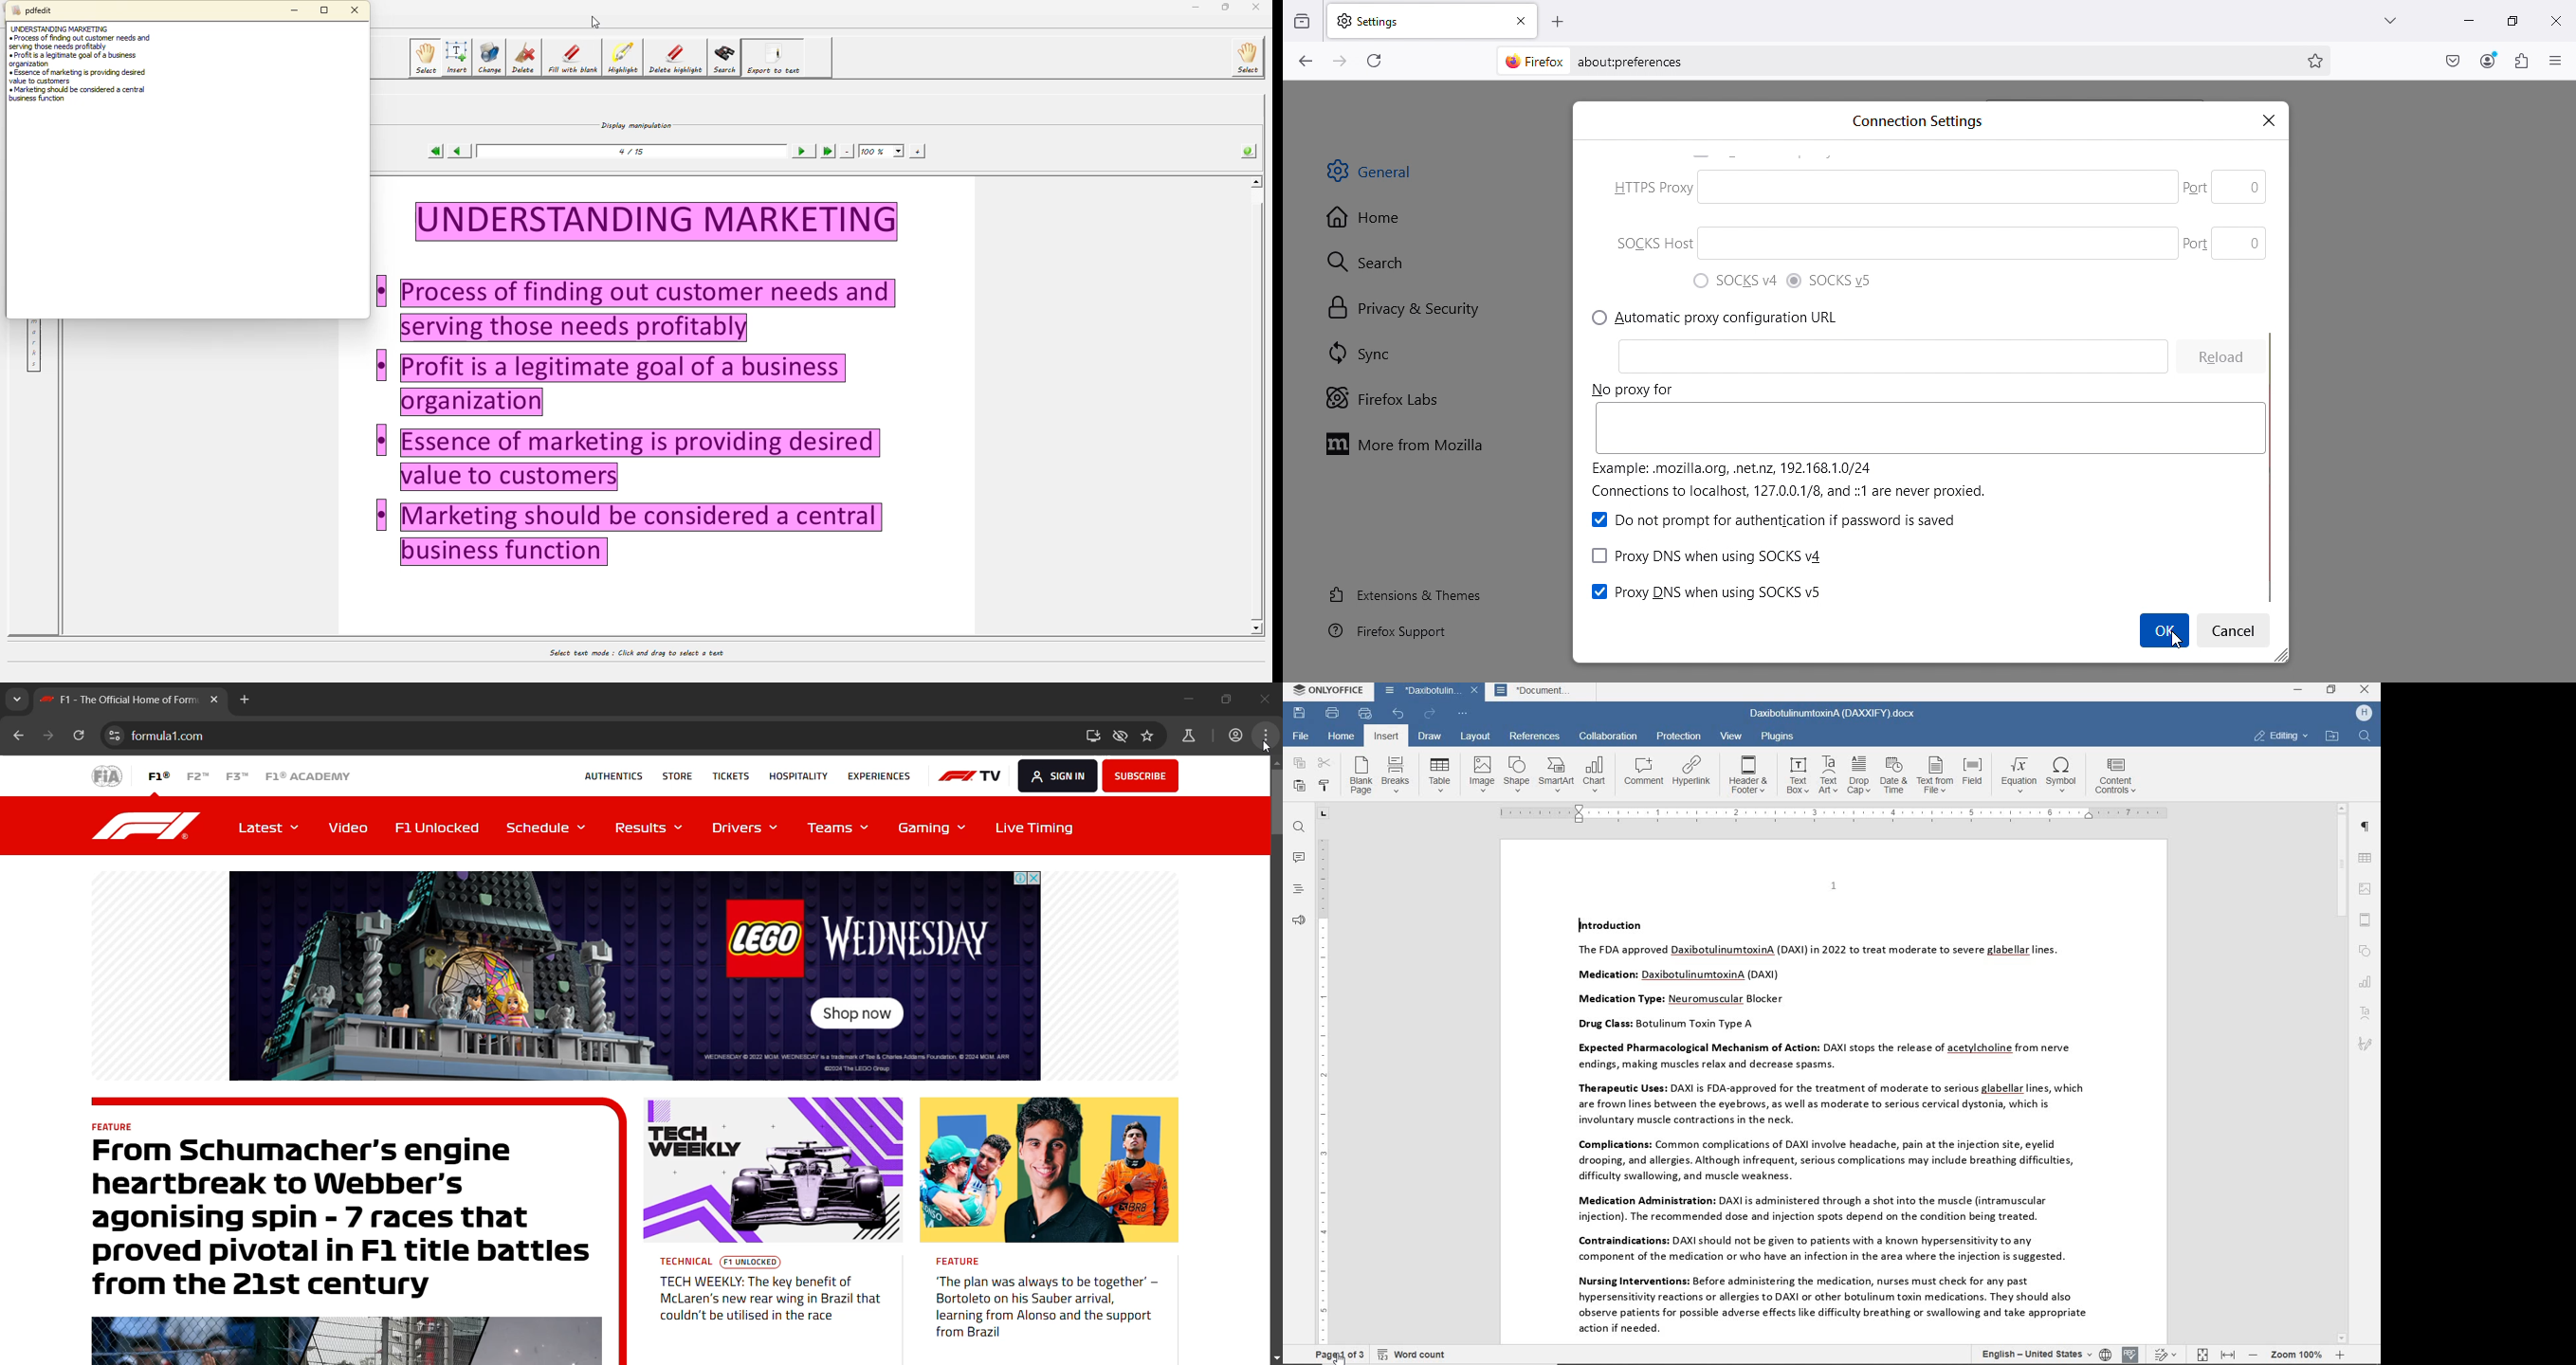 The height and width of the screenshot is (1372, 2576). Describe the element at coordinates (1609, 736) in the screenshot. I see `collaboration` at that location.